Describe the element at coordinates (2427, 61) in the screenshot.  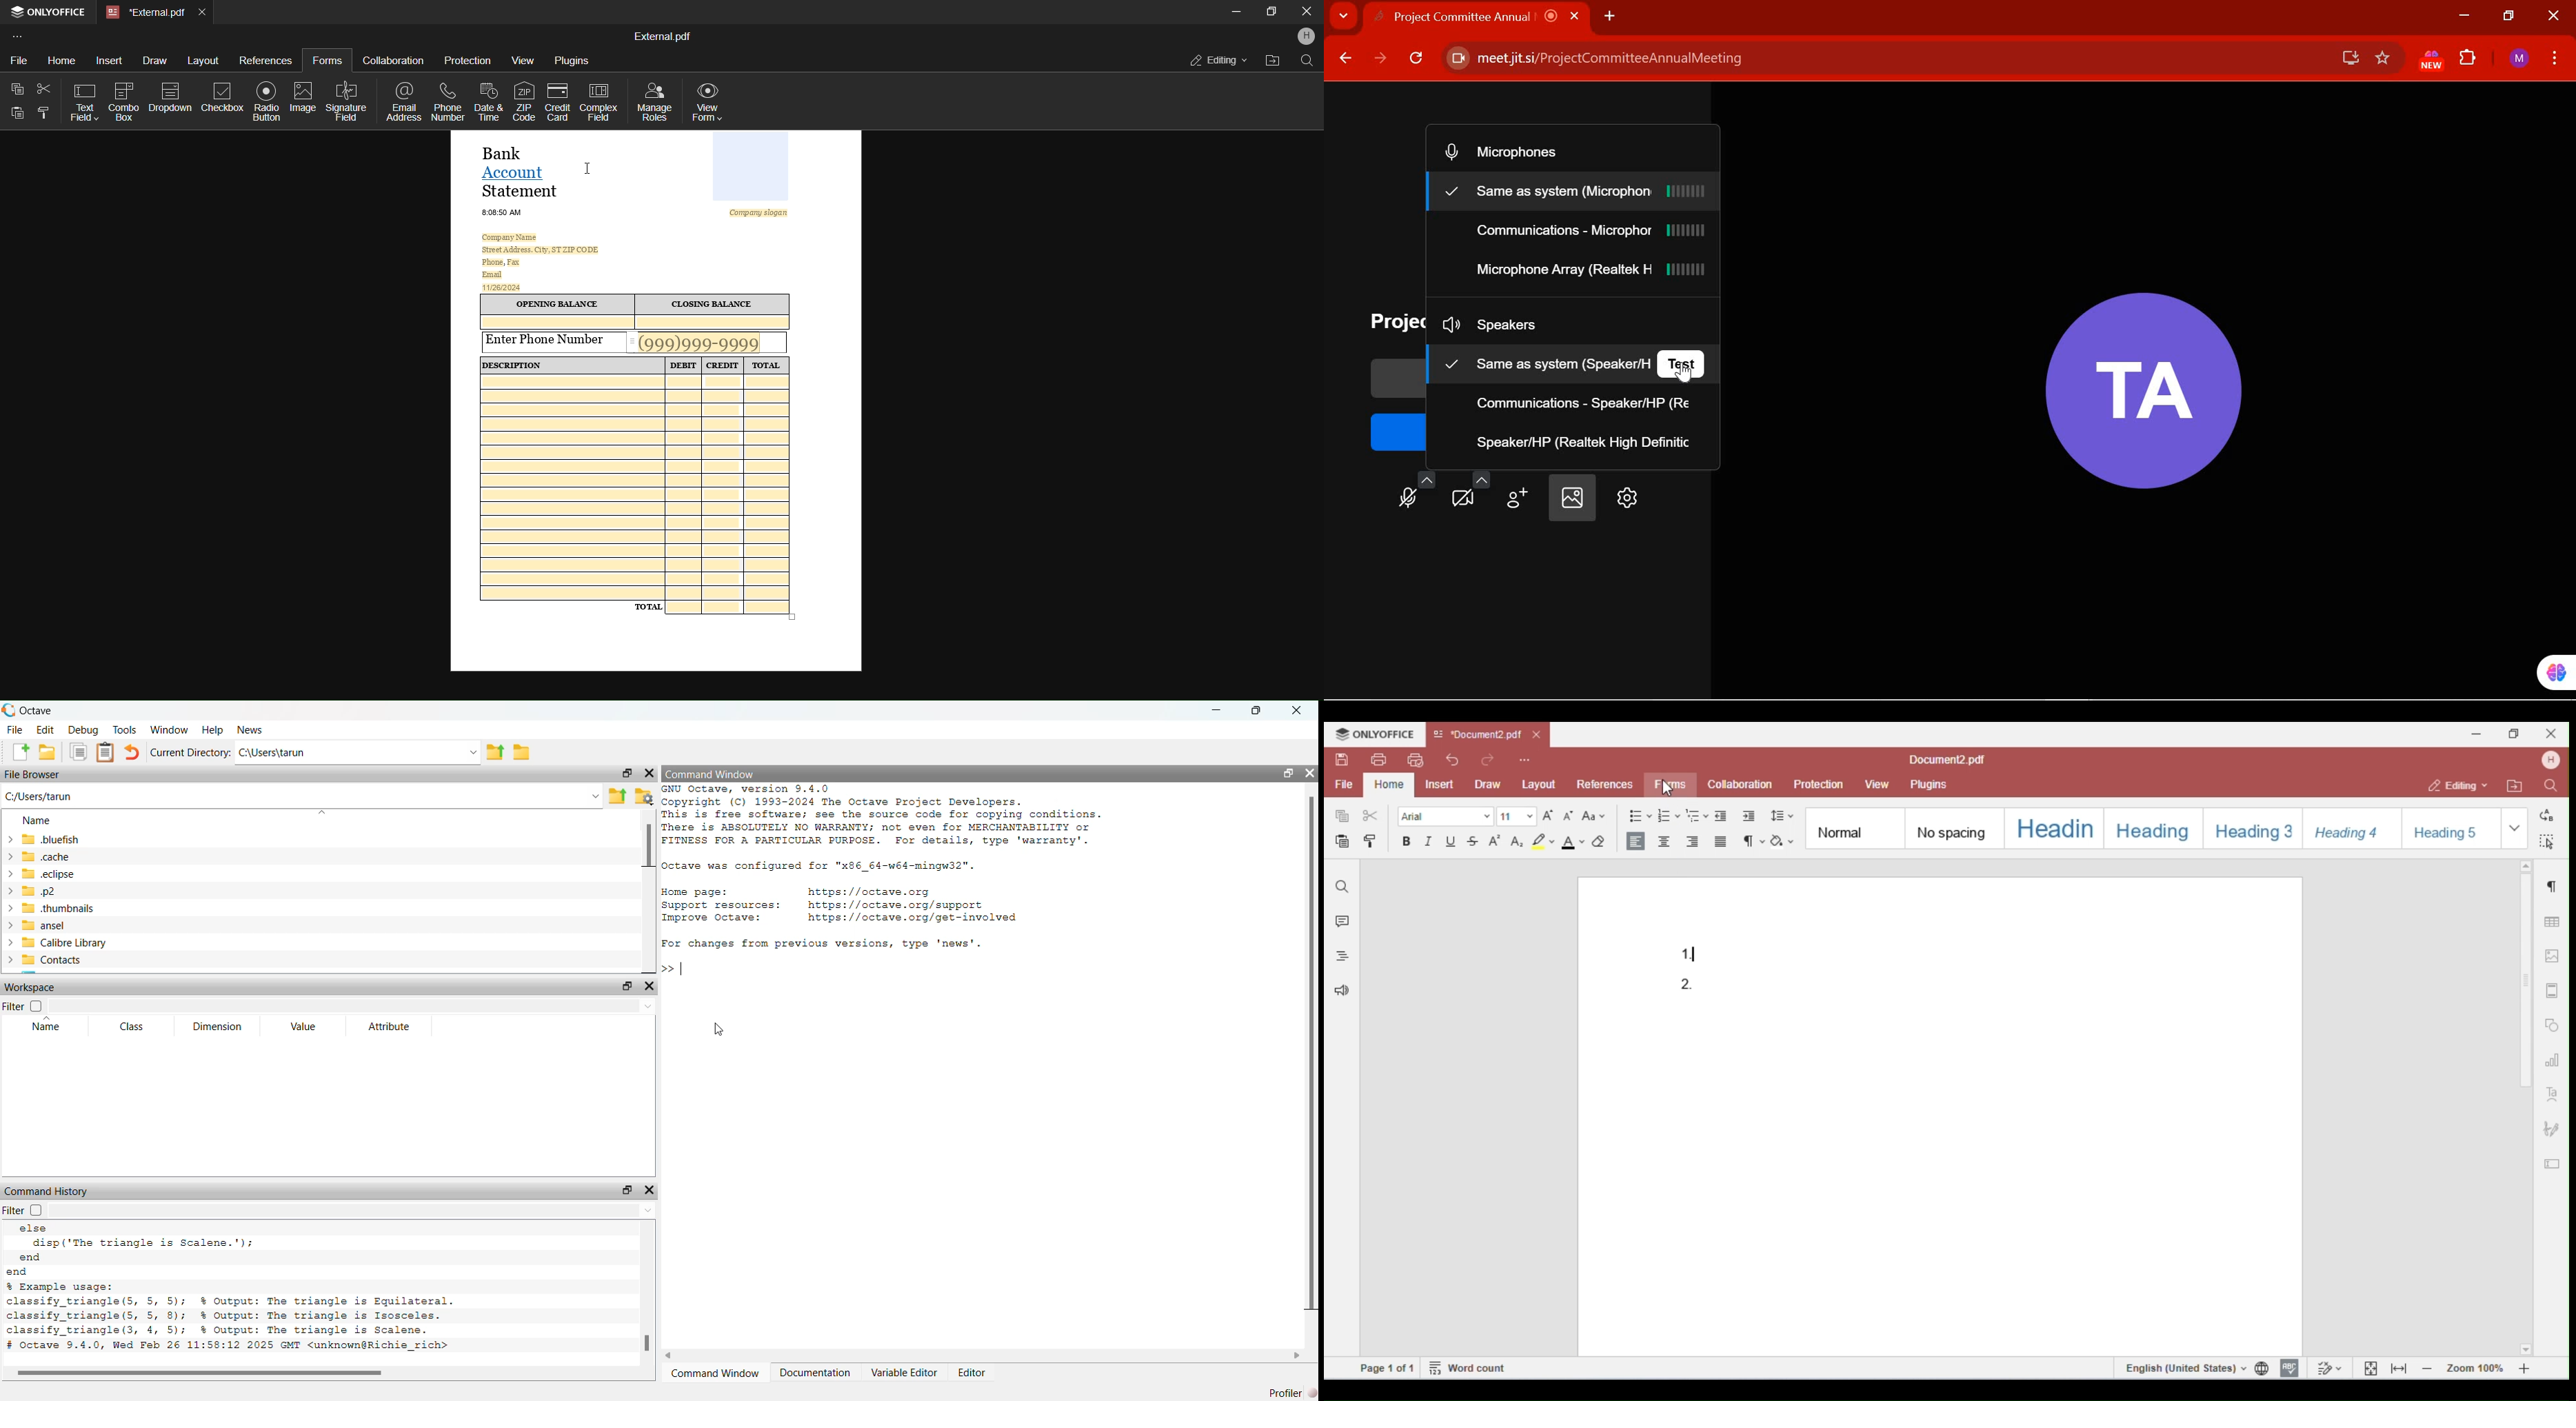
I see `EXTENSION PINNED` at that location.